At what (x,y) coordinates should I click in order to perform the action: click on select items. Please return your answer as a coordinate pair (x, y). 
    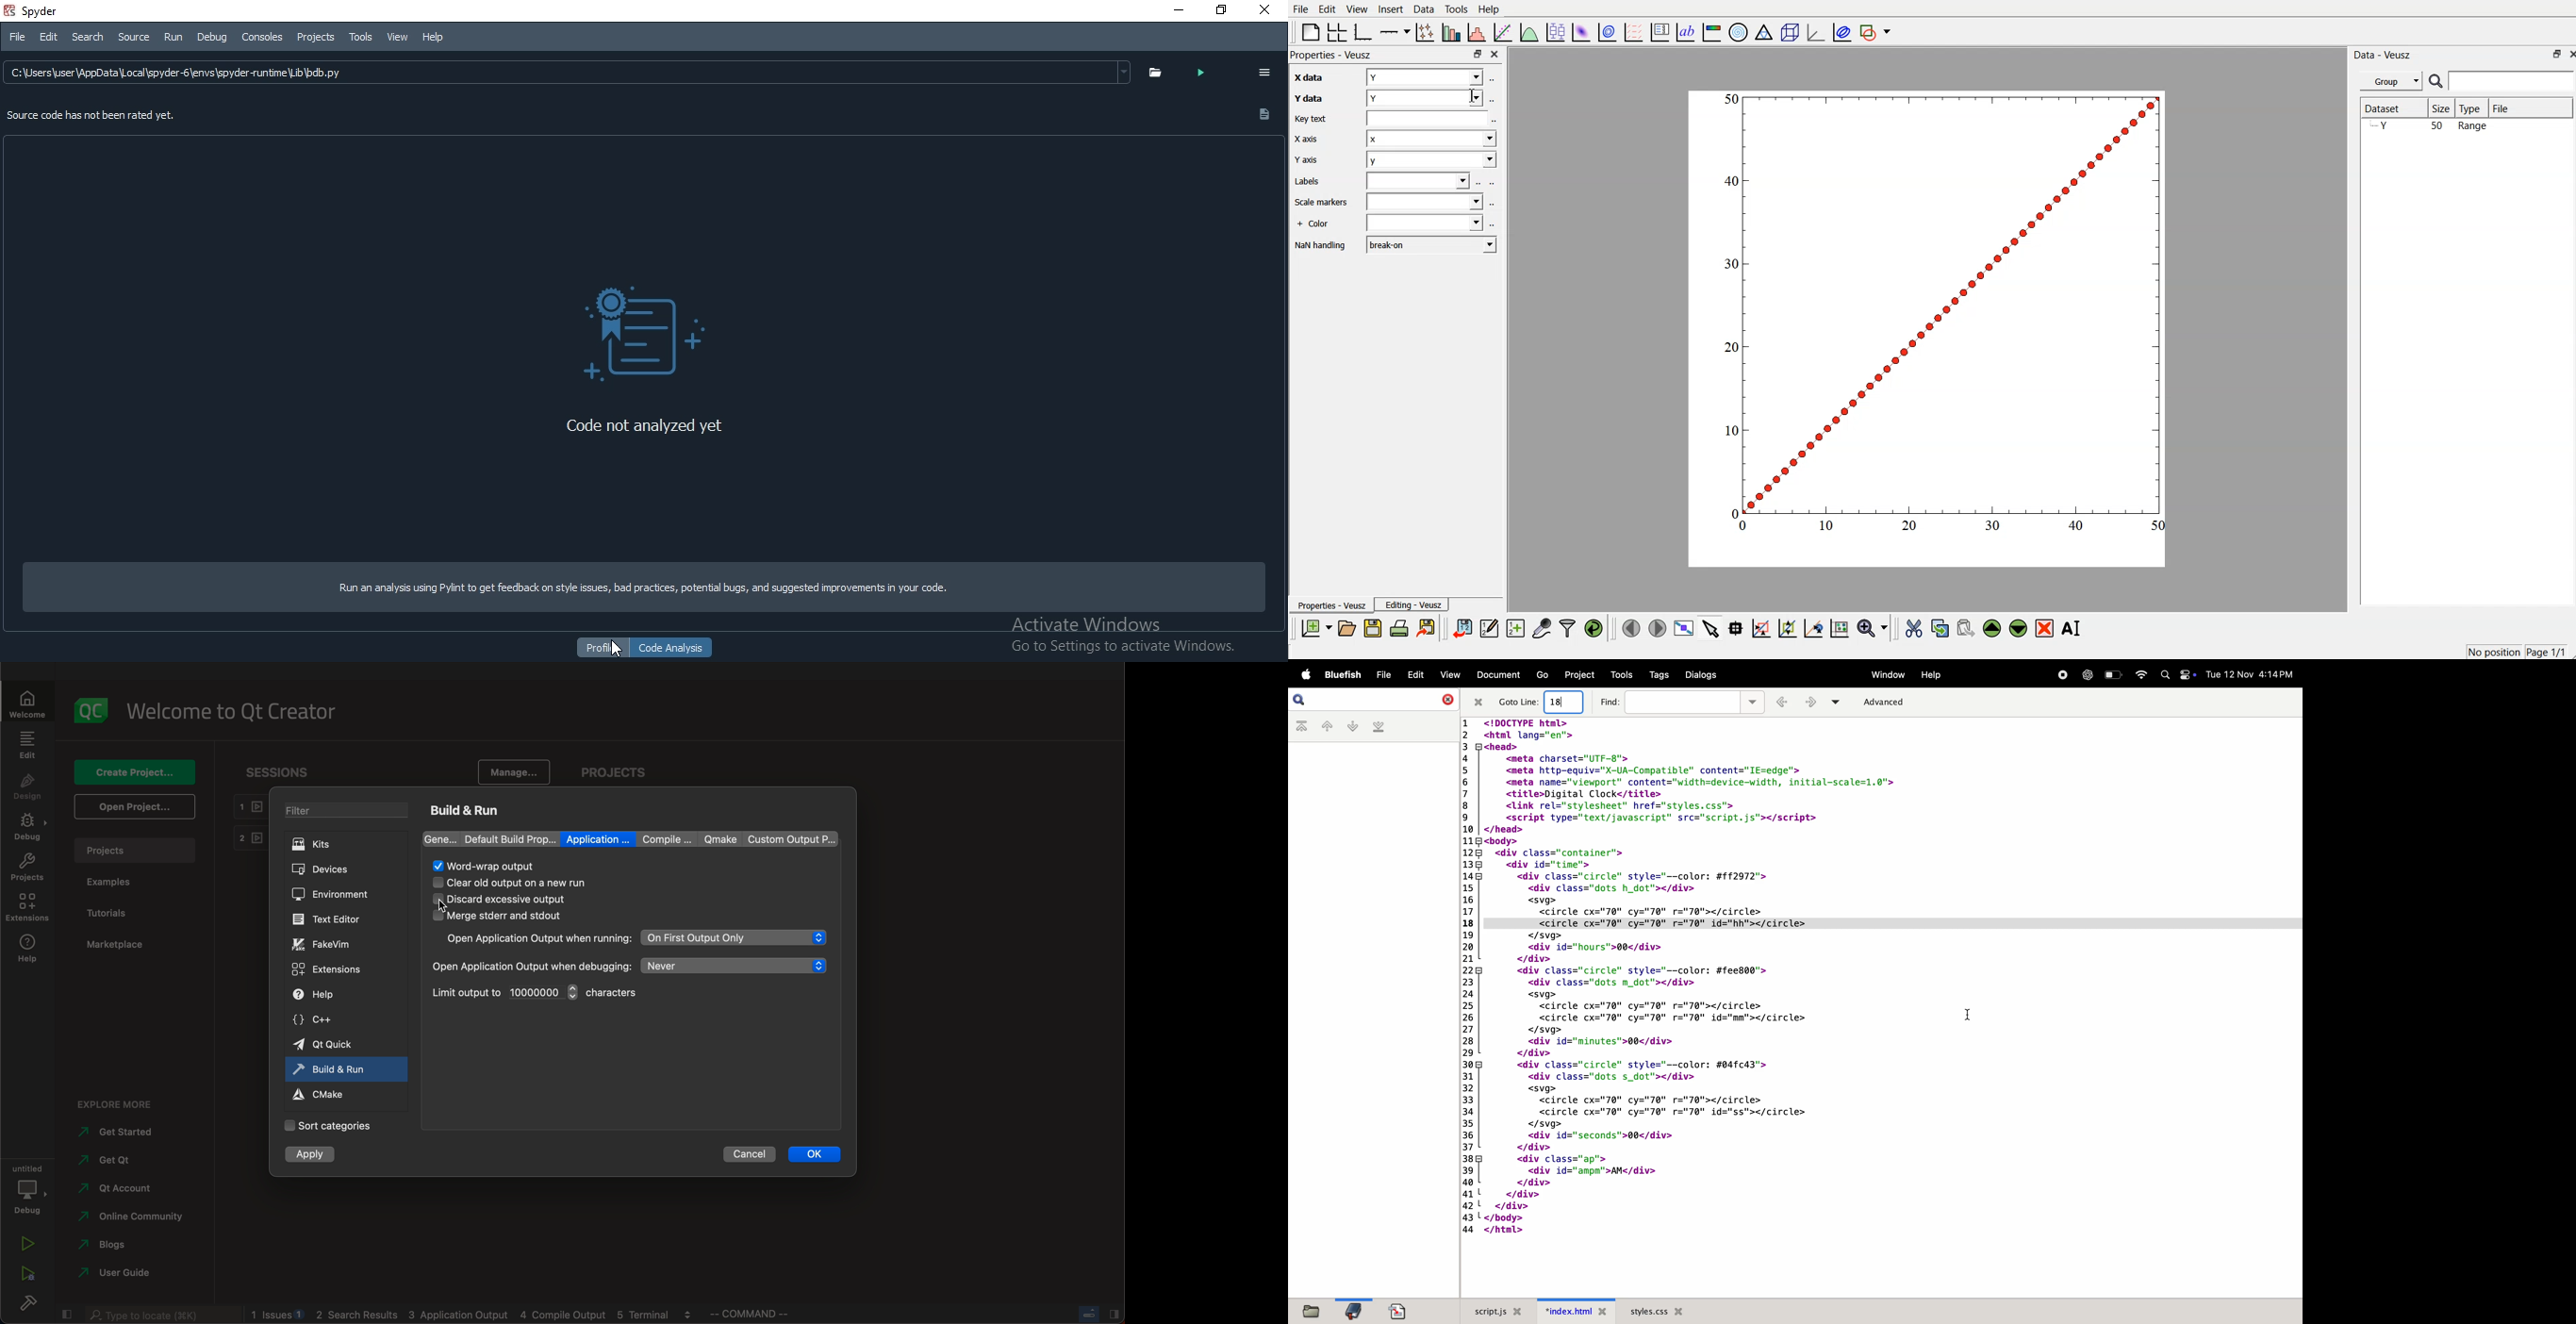
    Looking at the image, I should click on (1710, 630).